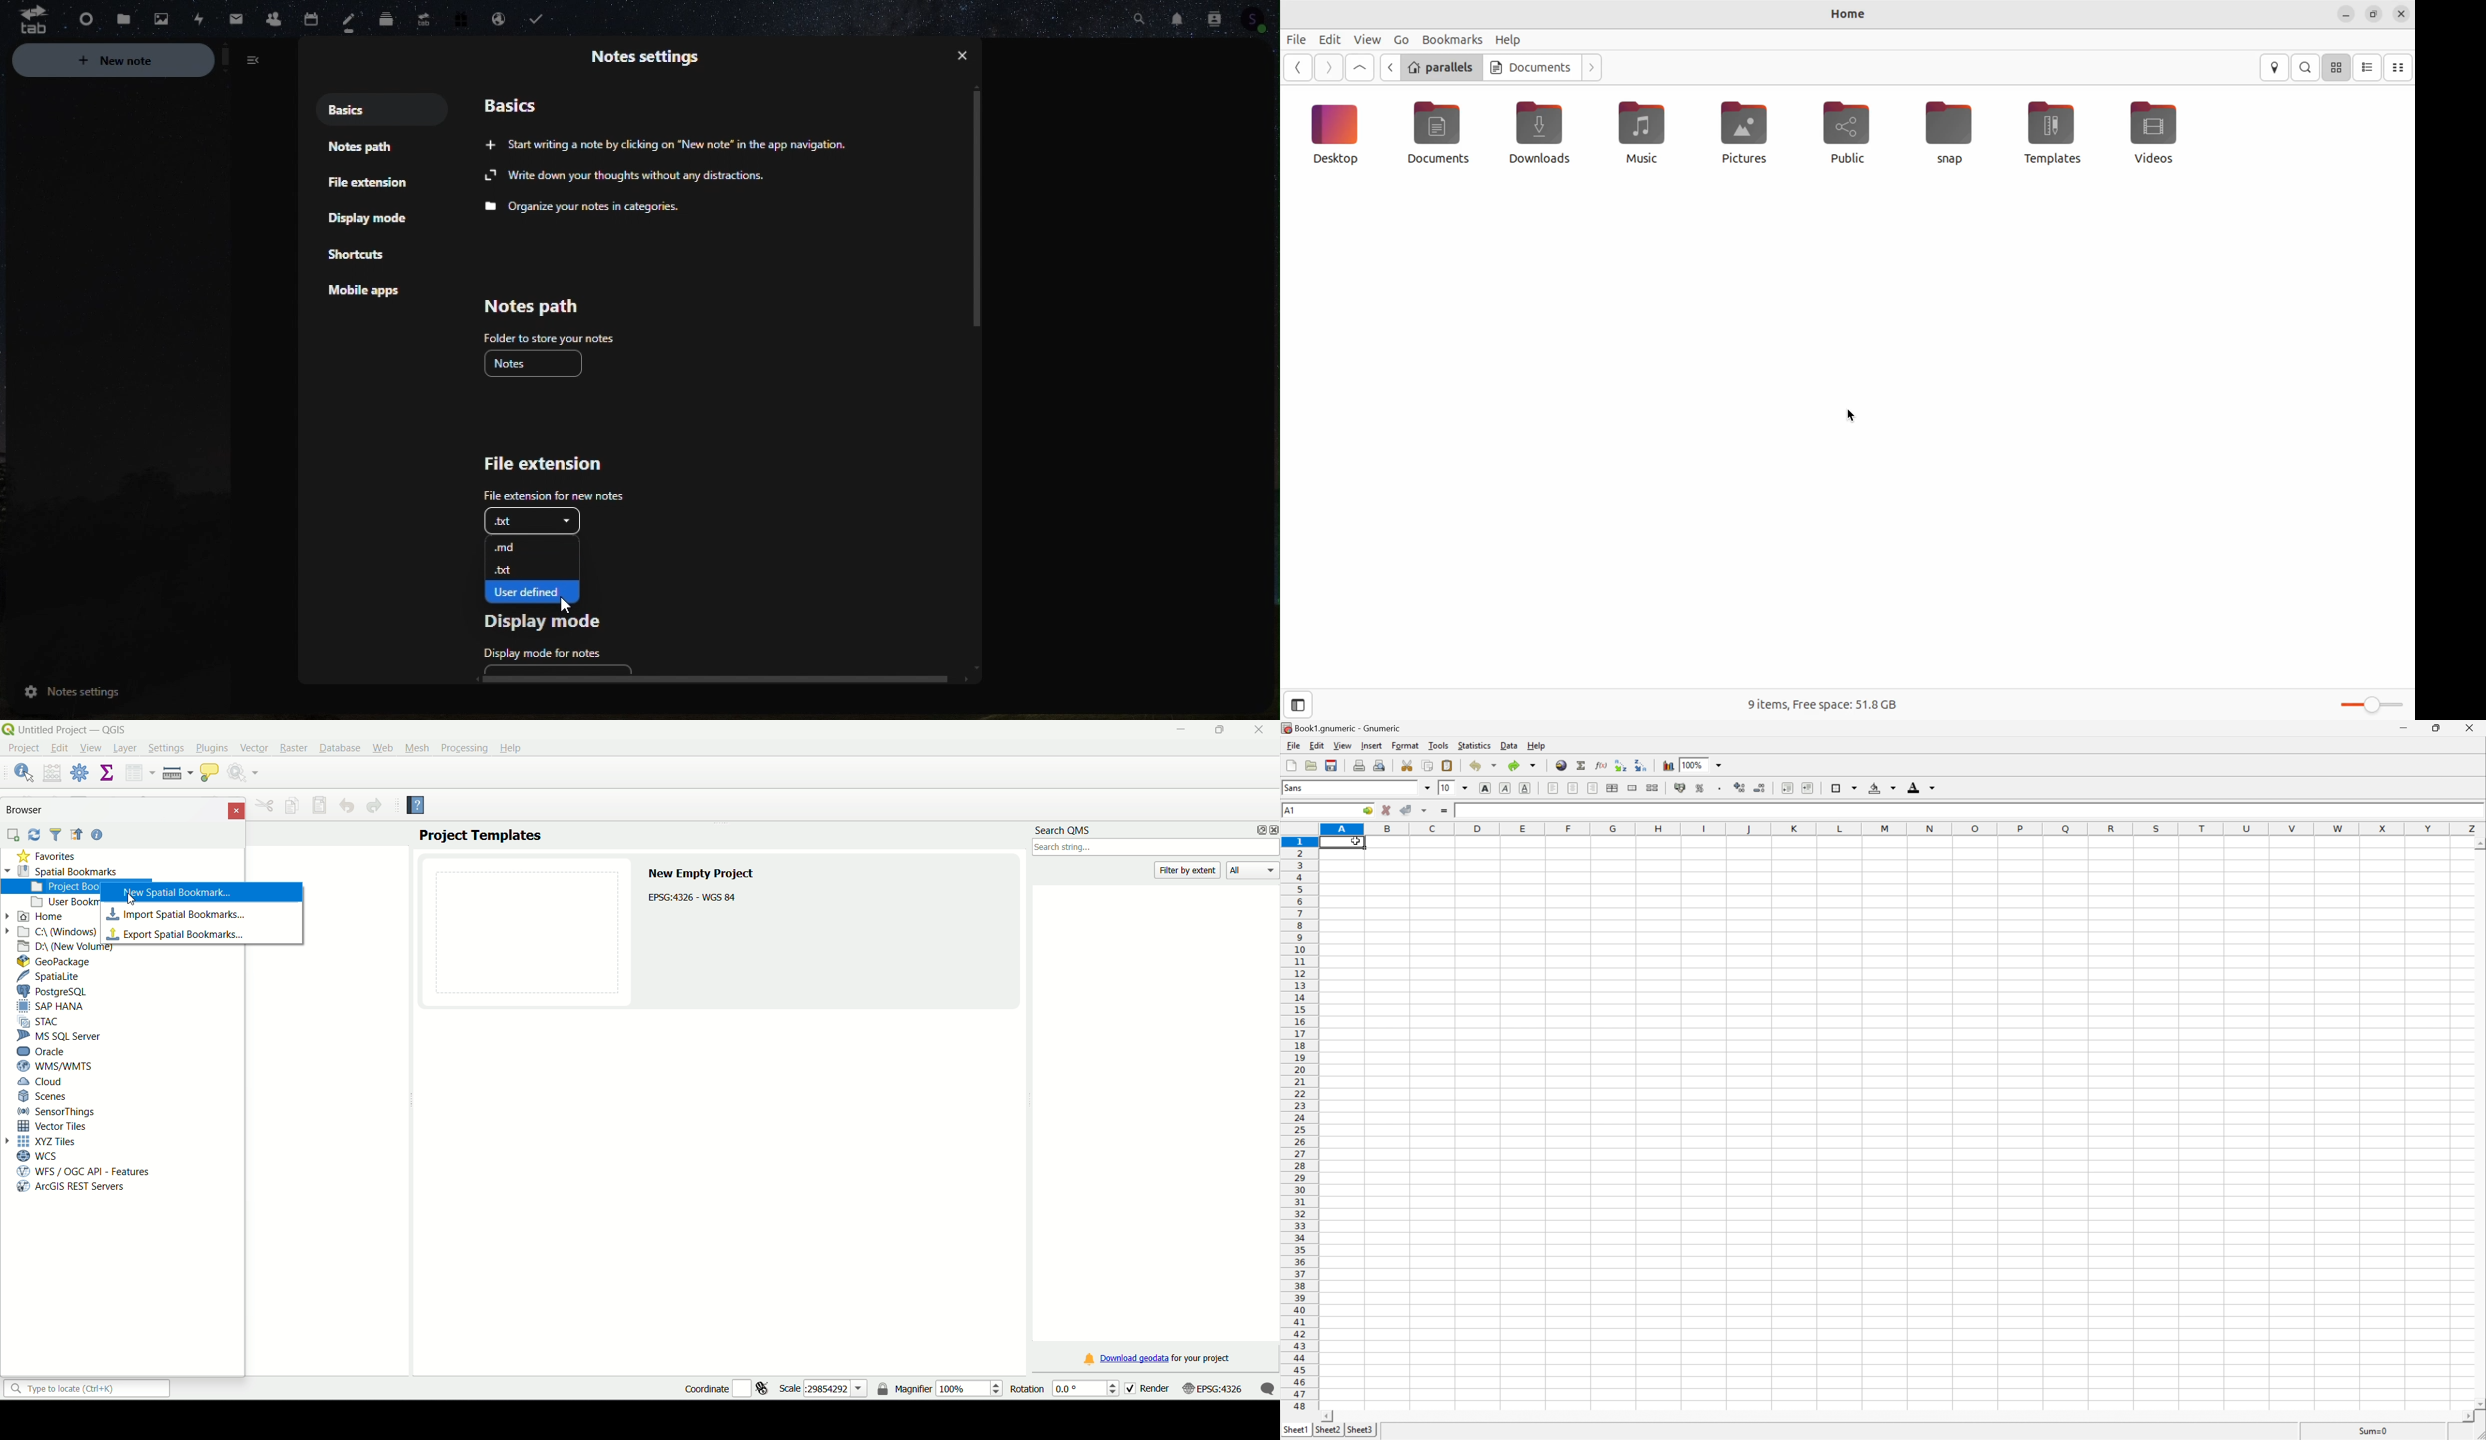 This screenshot has width=2492, height=1456. What do you see at coordinates (1475, 747) in the screenshot?
I see `statistics` at bounding box center [1475, 747].